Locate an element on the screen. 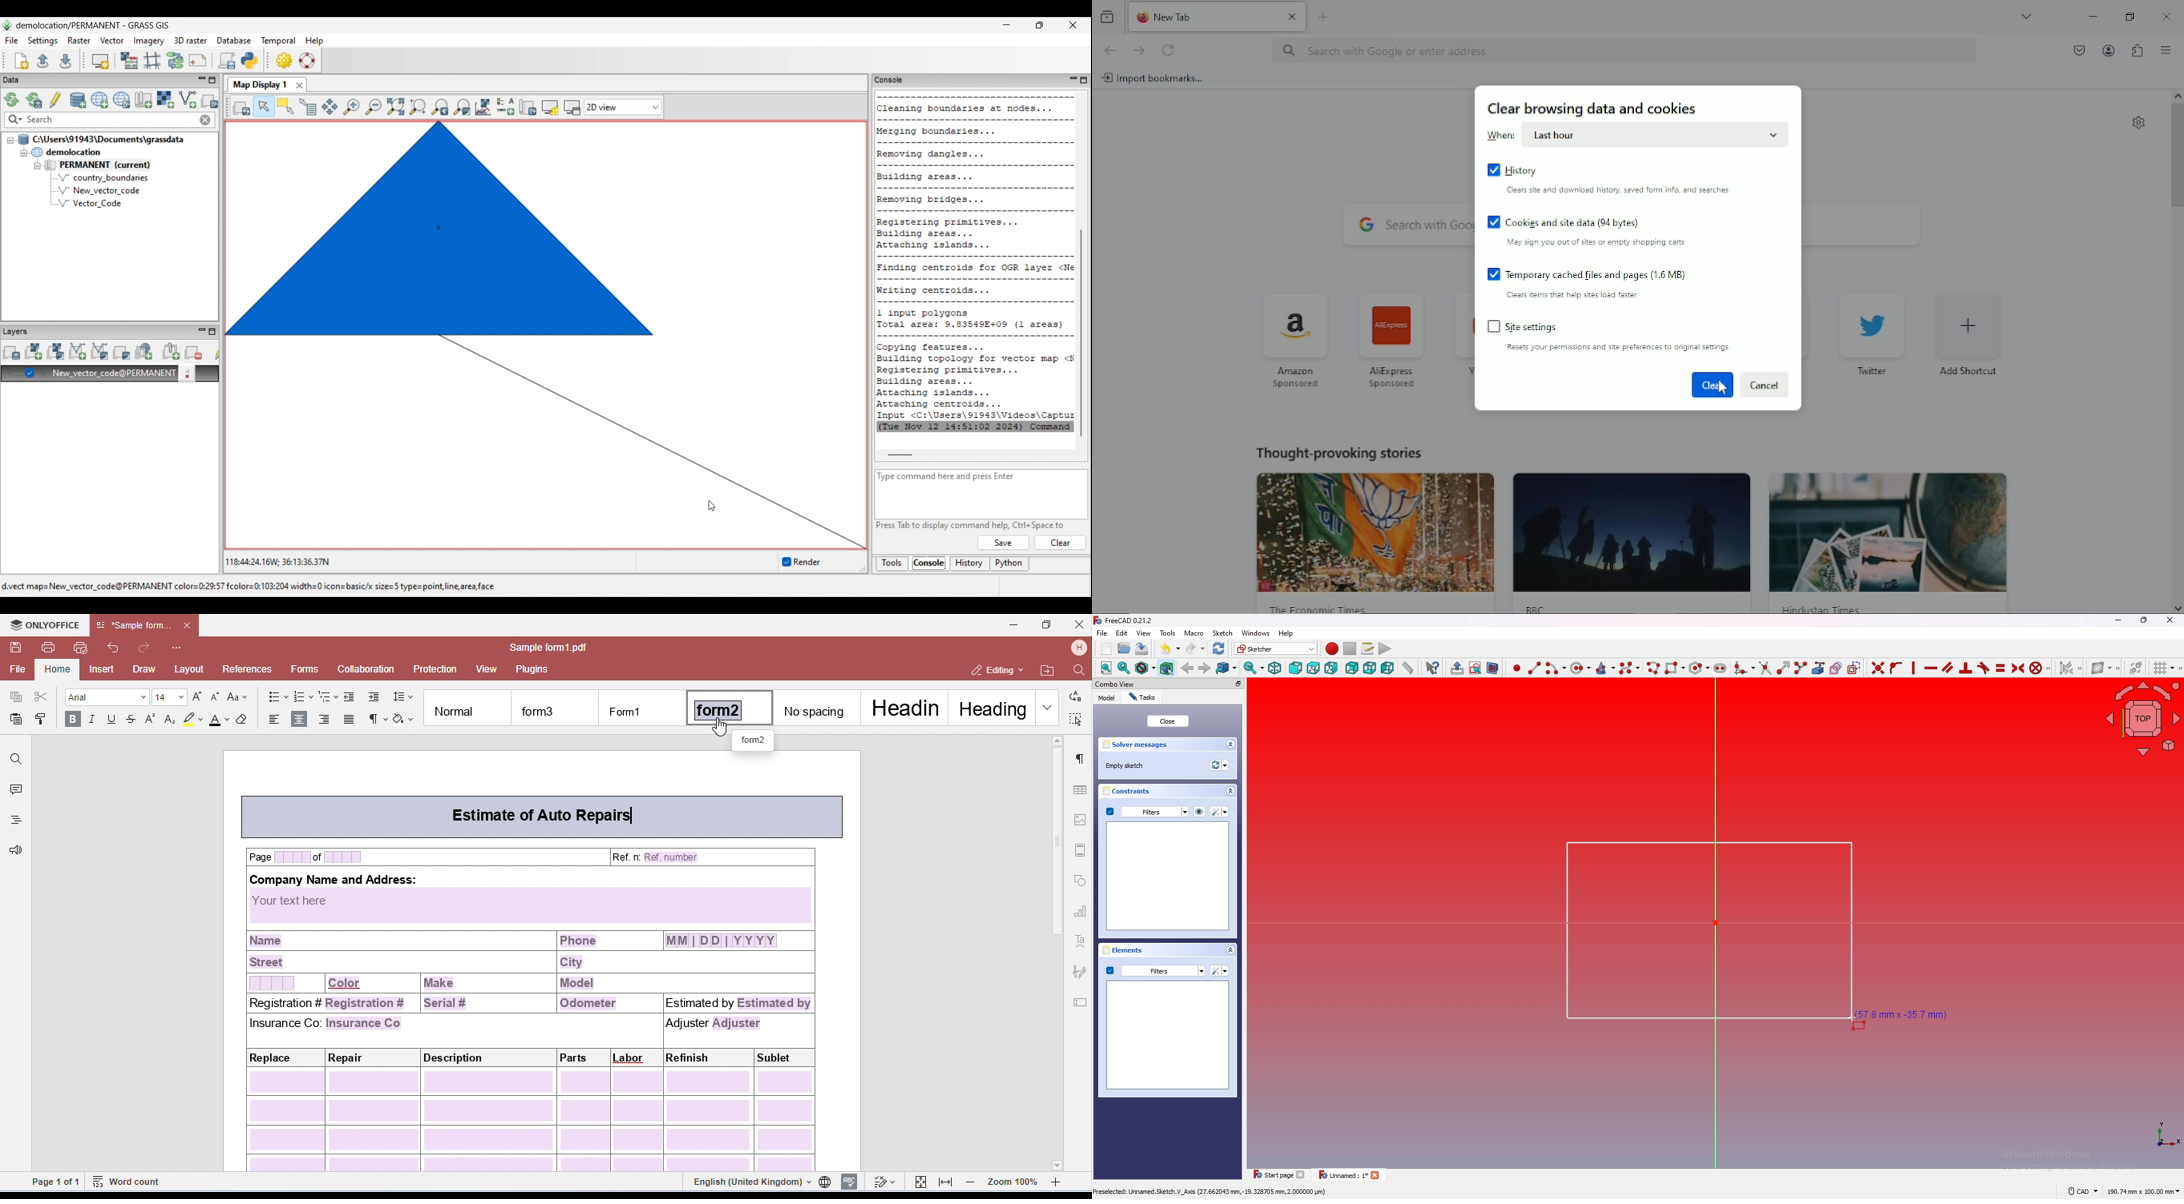 The width and height of the screenshot is (2184, 1204). scroll down is located at coordinates (2177, 607).